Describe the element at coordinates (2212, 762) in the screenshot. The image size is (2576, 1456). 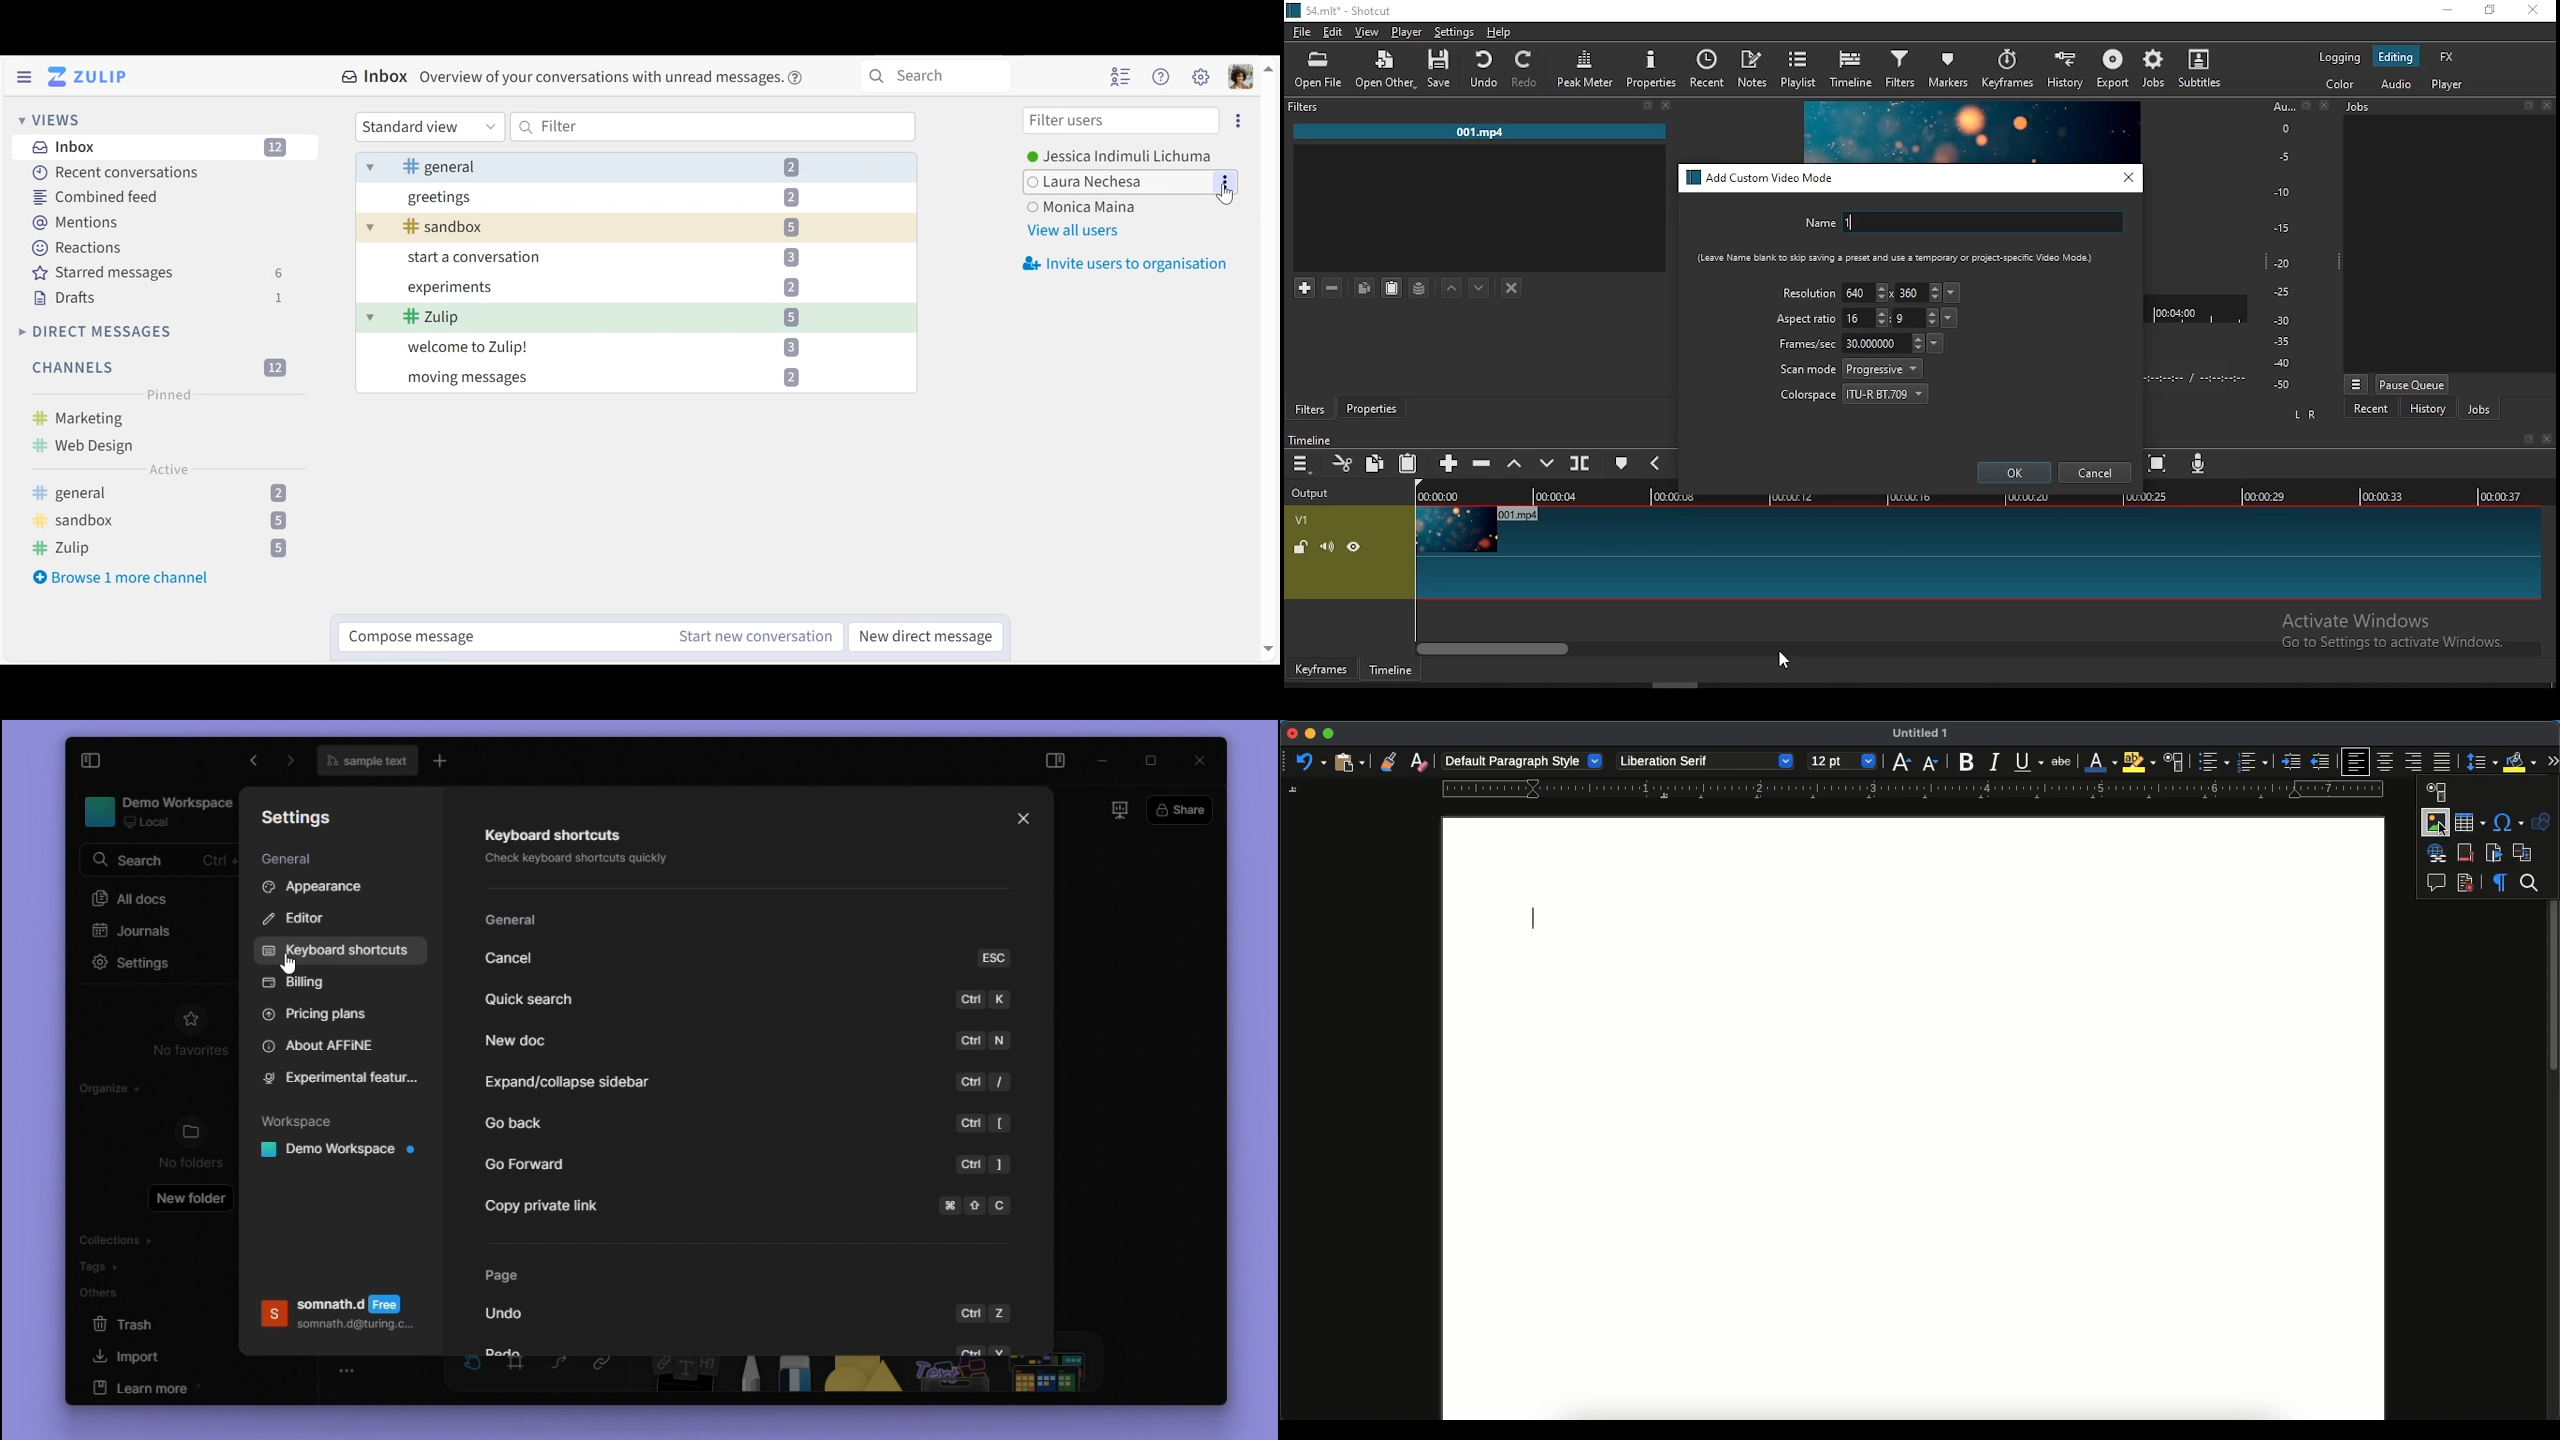
I see `bullet` at that location.